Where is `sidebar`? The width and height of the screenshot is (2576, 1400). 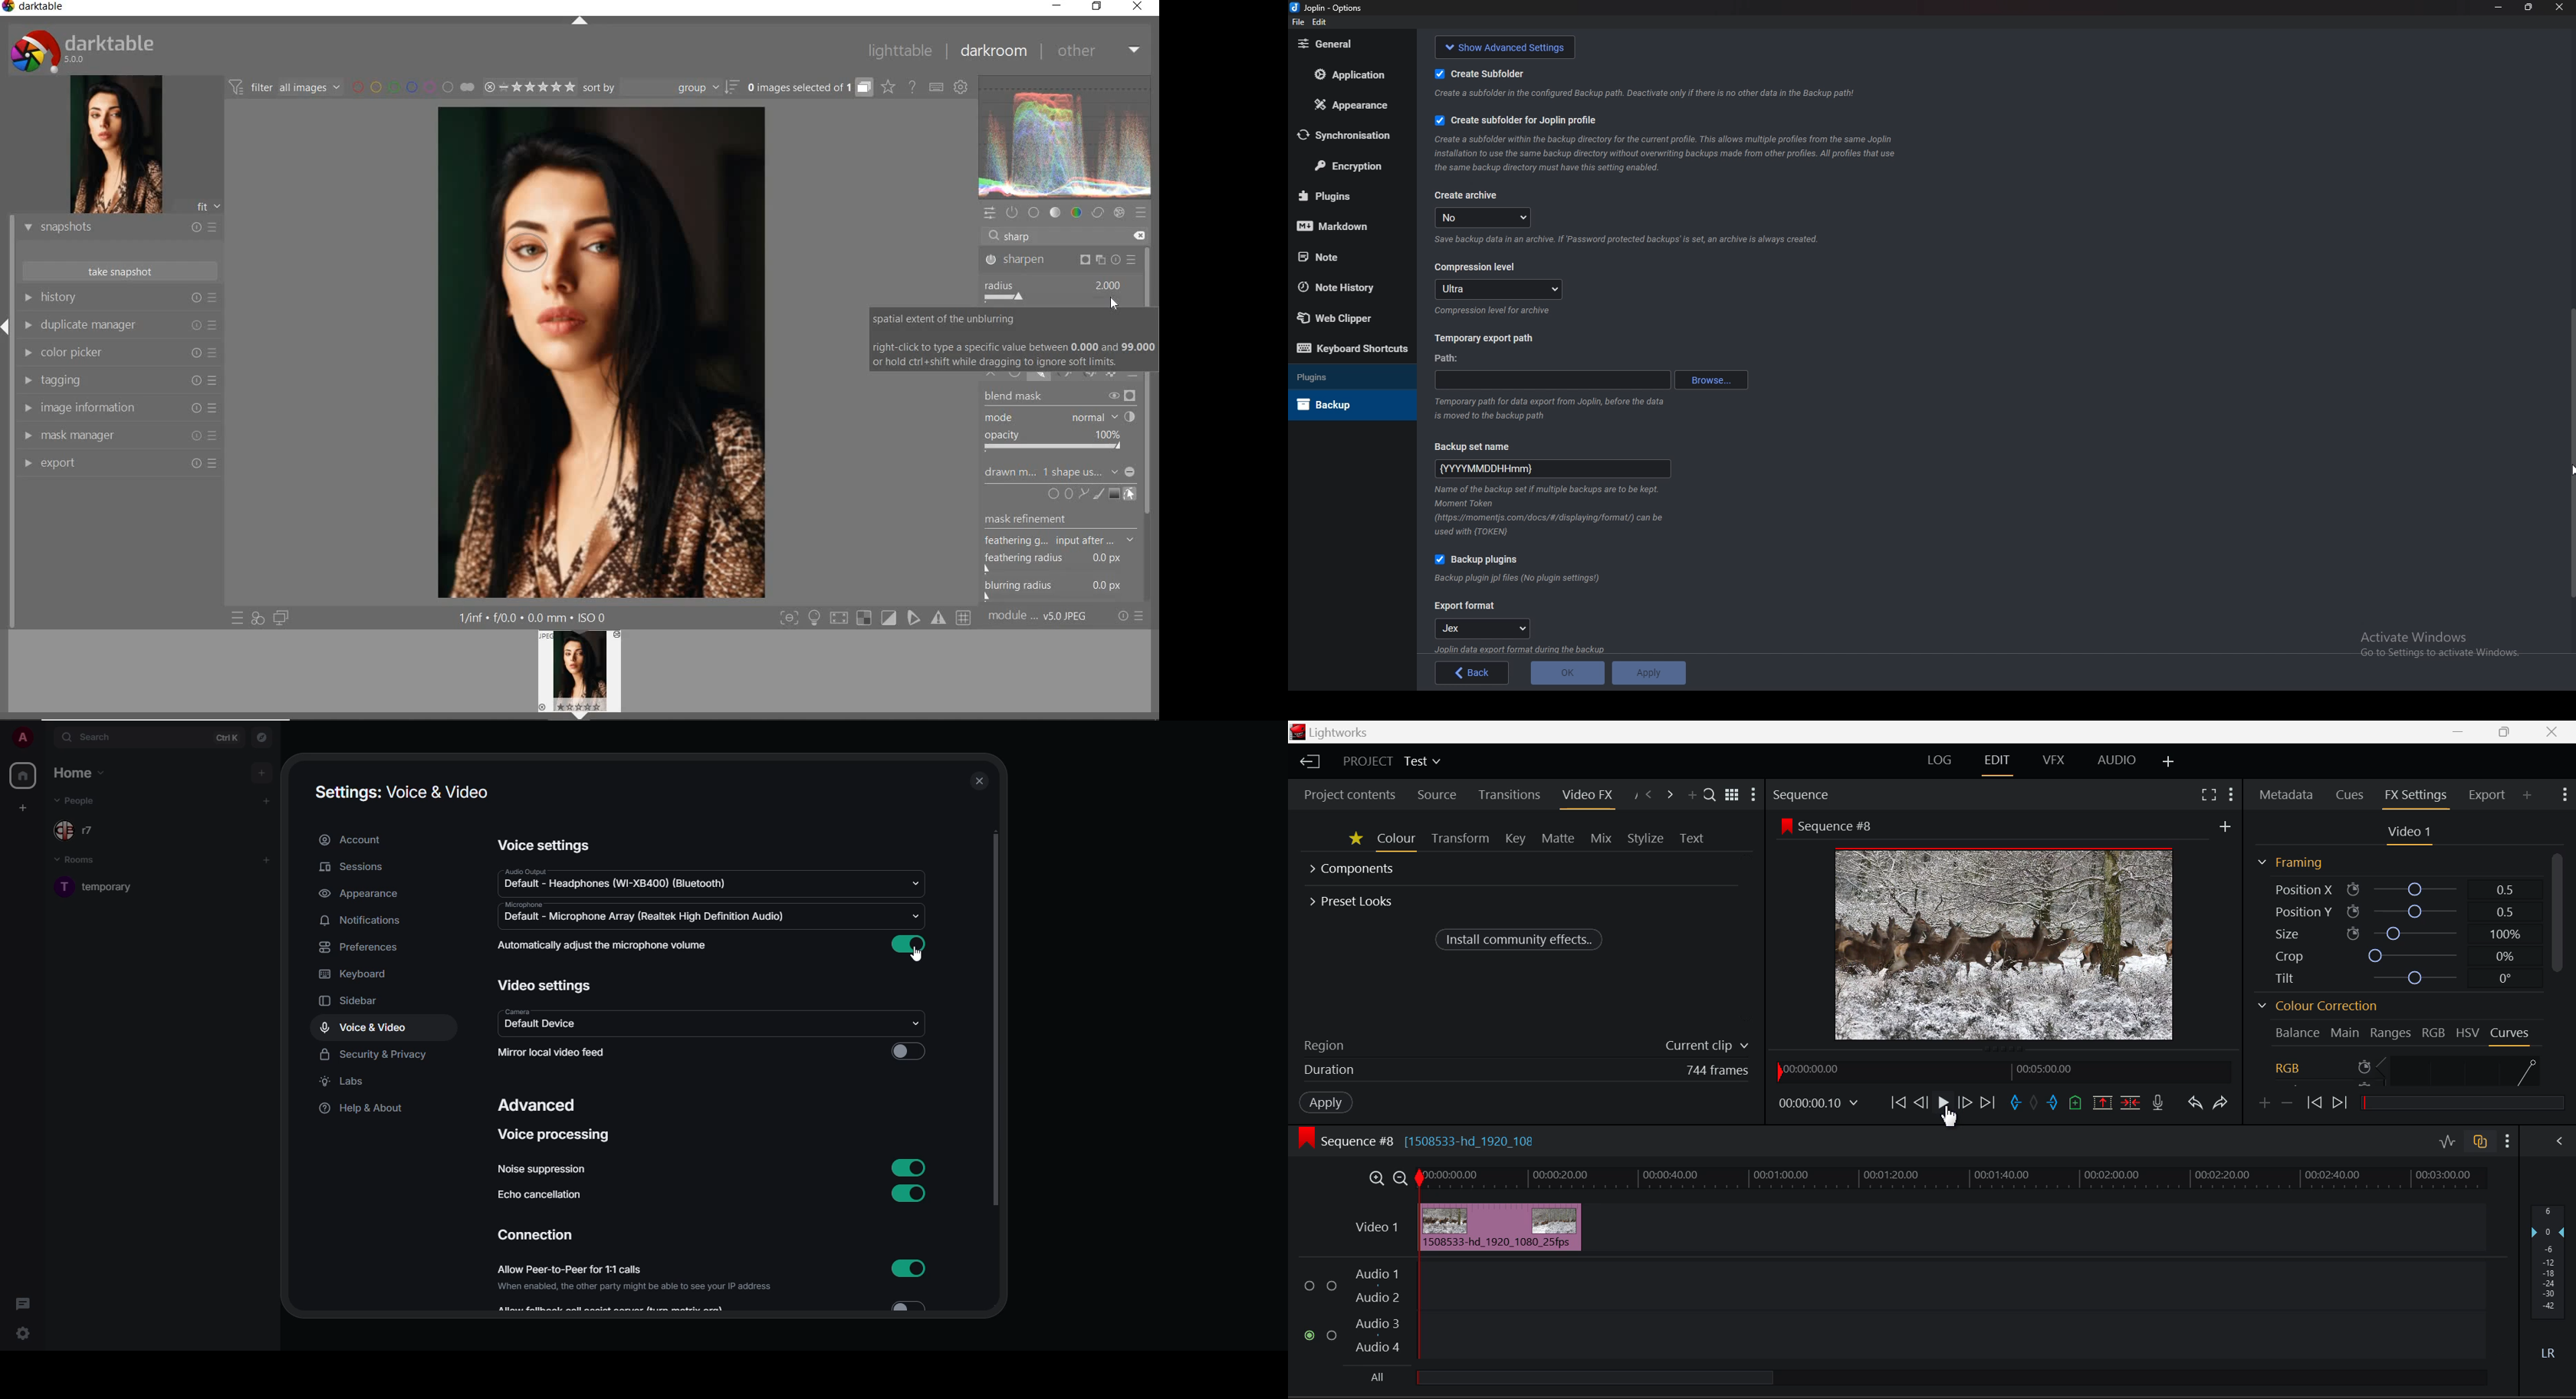
sidebar is located at coordinates (349, 1002).